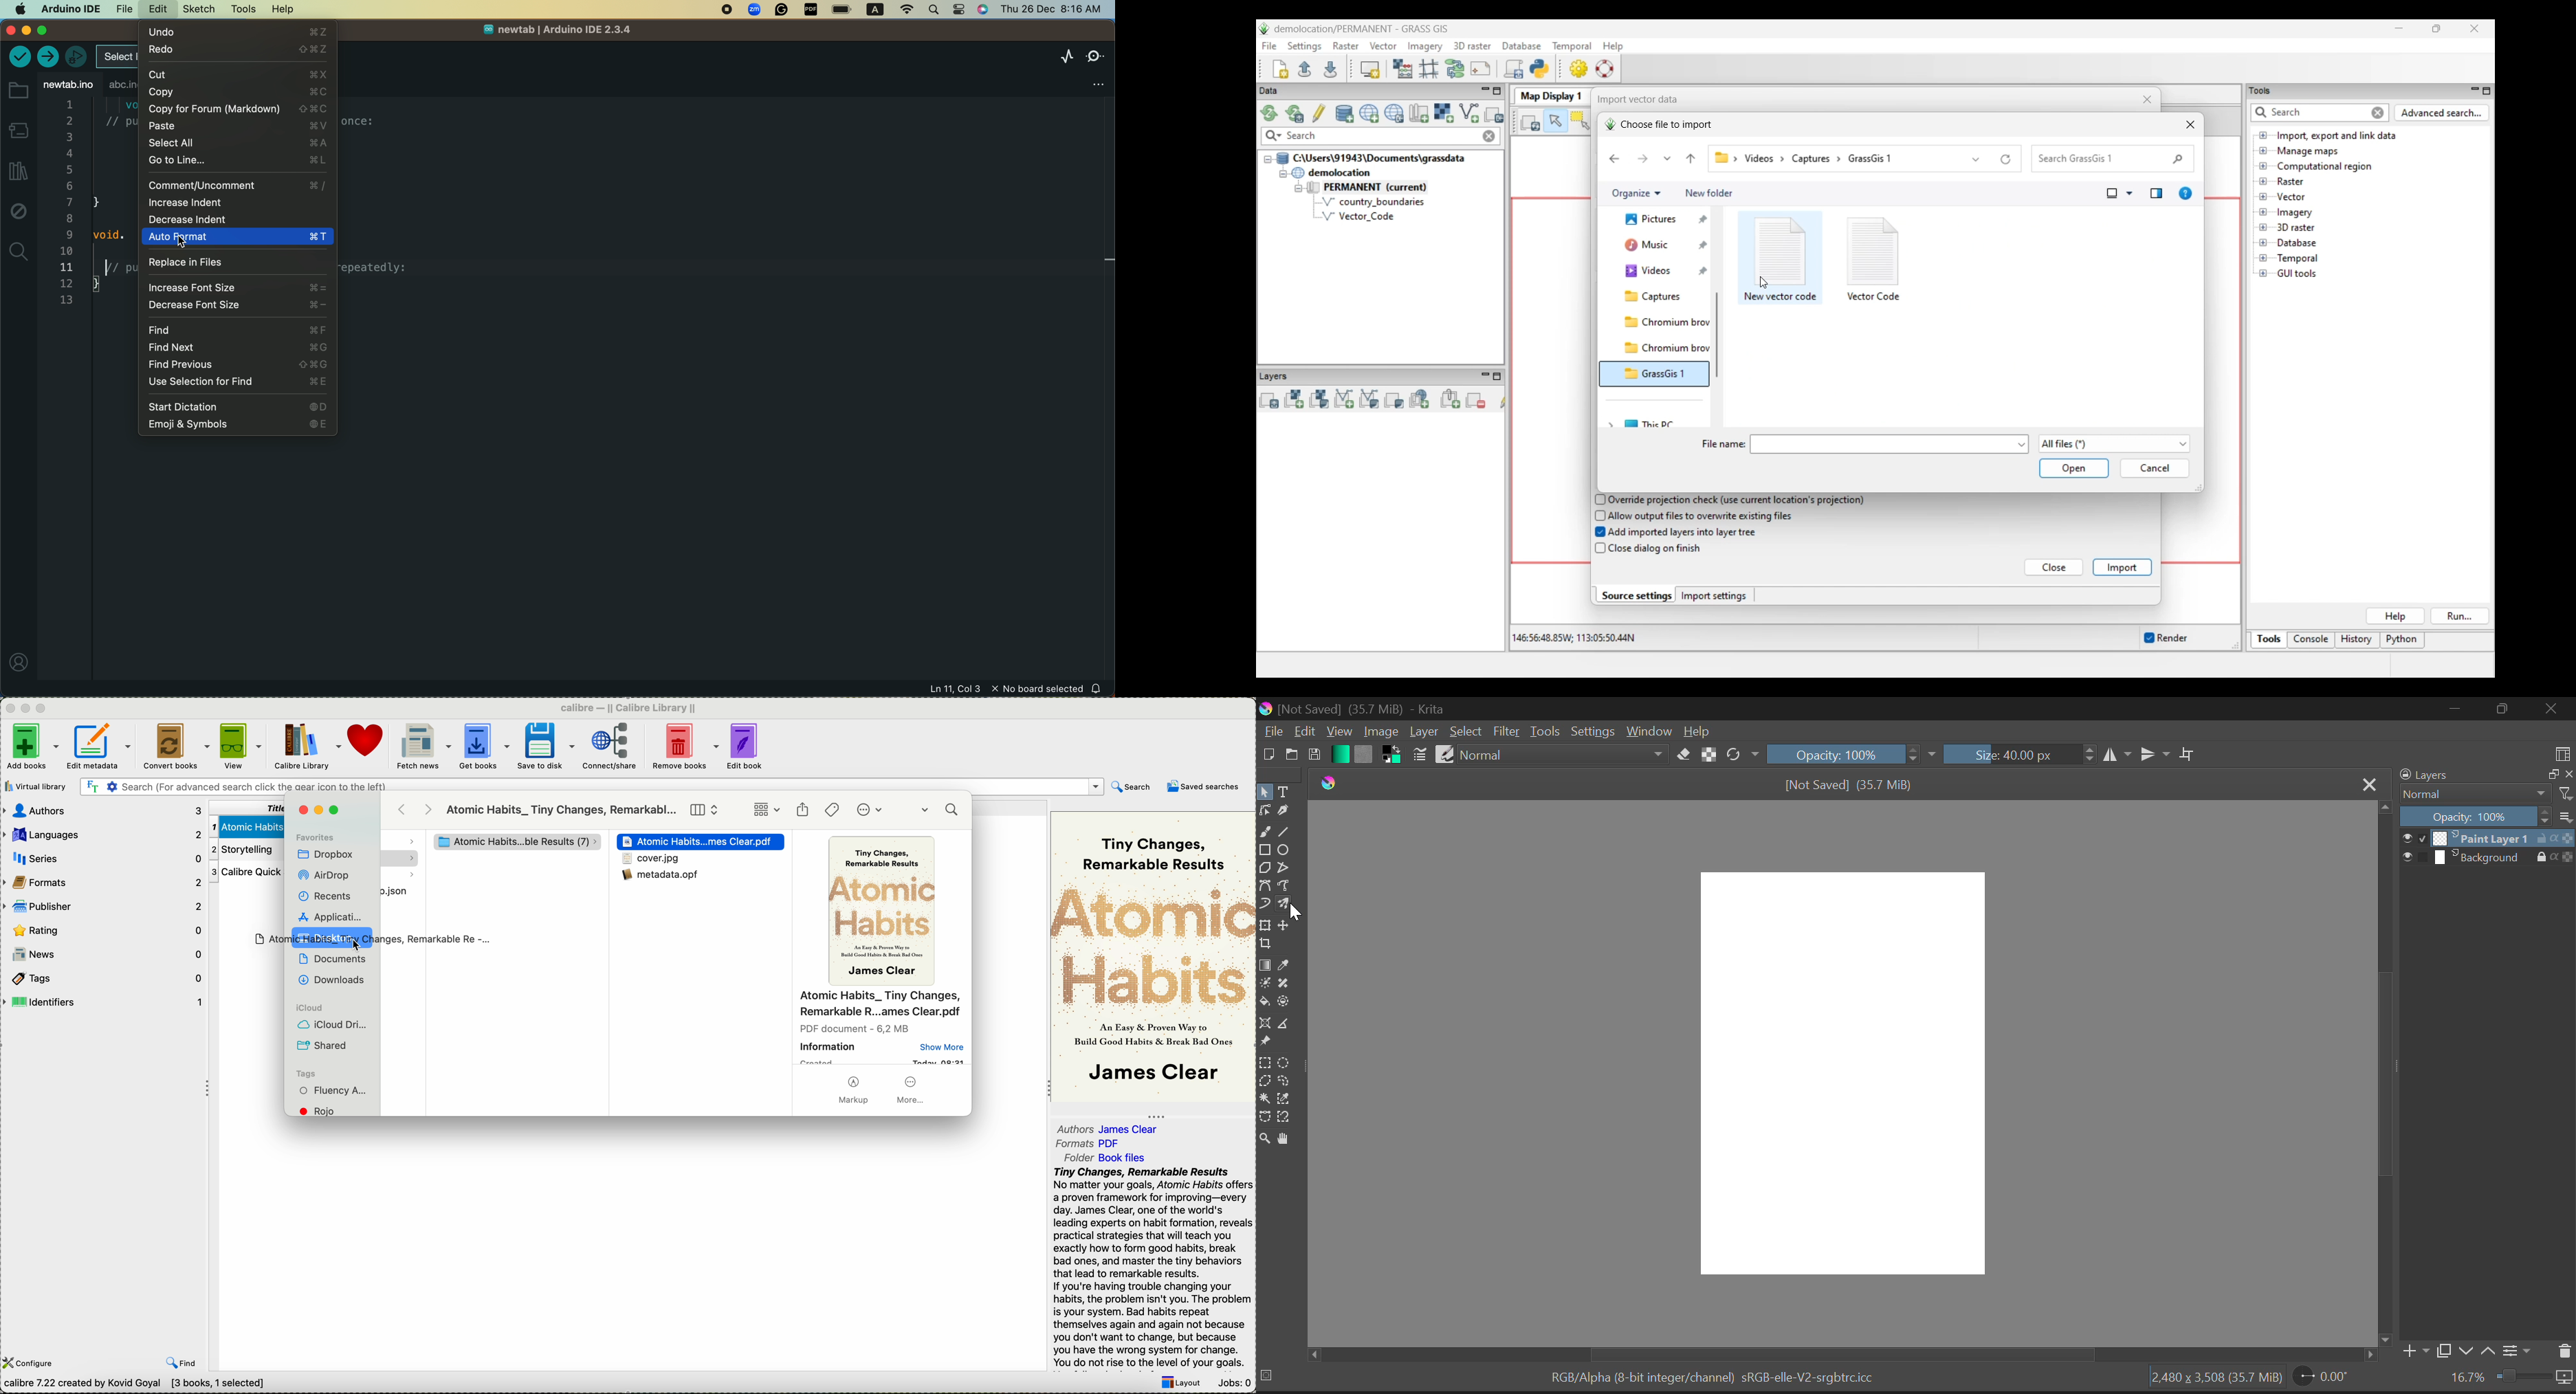  Describe the element at coordinates (1267, 1063) in the screenshot. I see `Rectangular Selection` at that location.